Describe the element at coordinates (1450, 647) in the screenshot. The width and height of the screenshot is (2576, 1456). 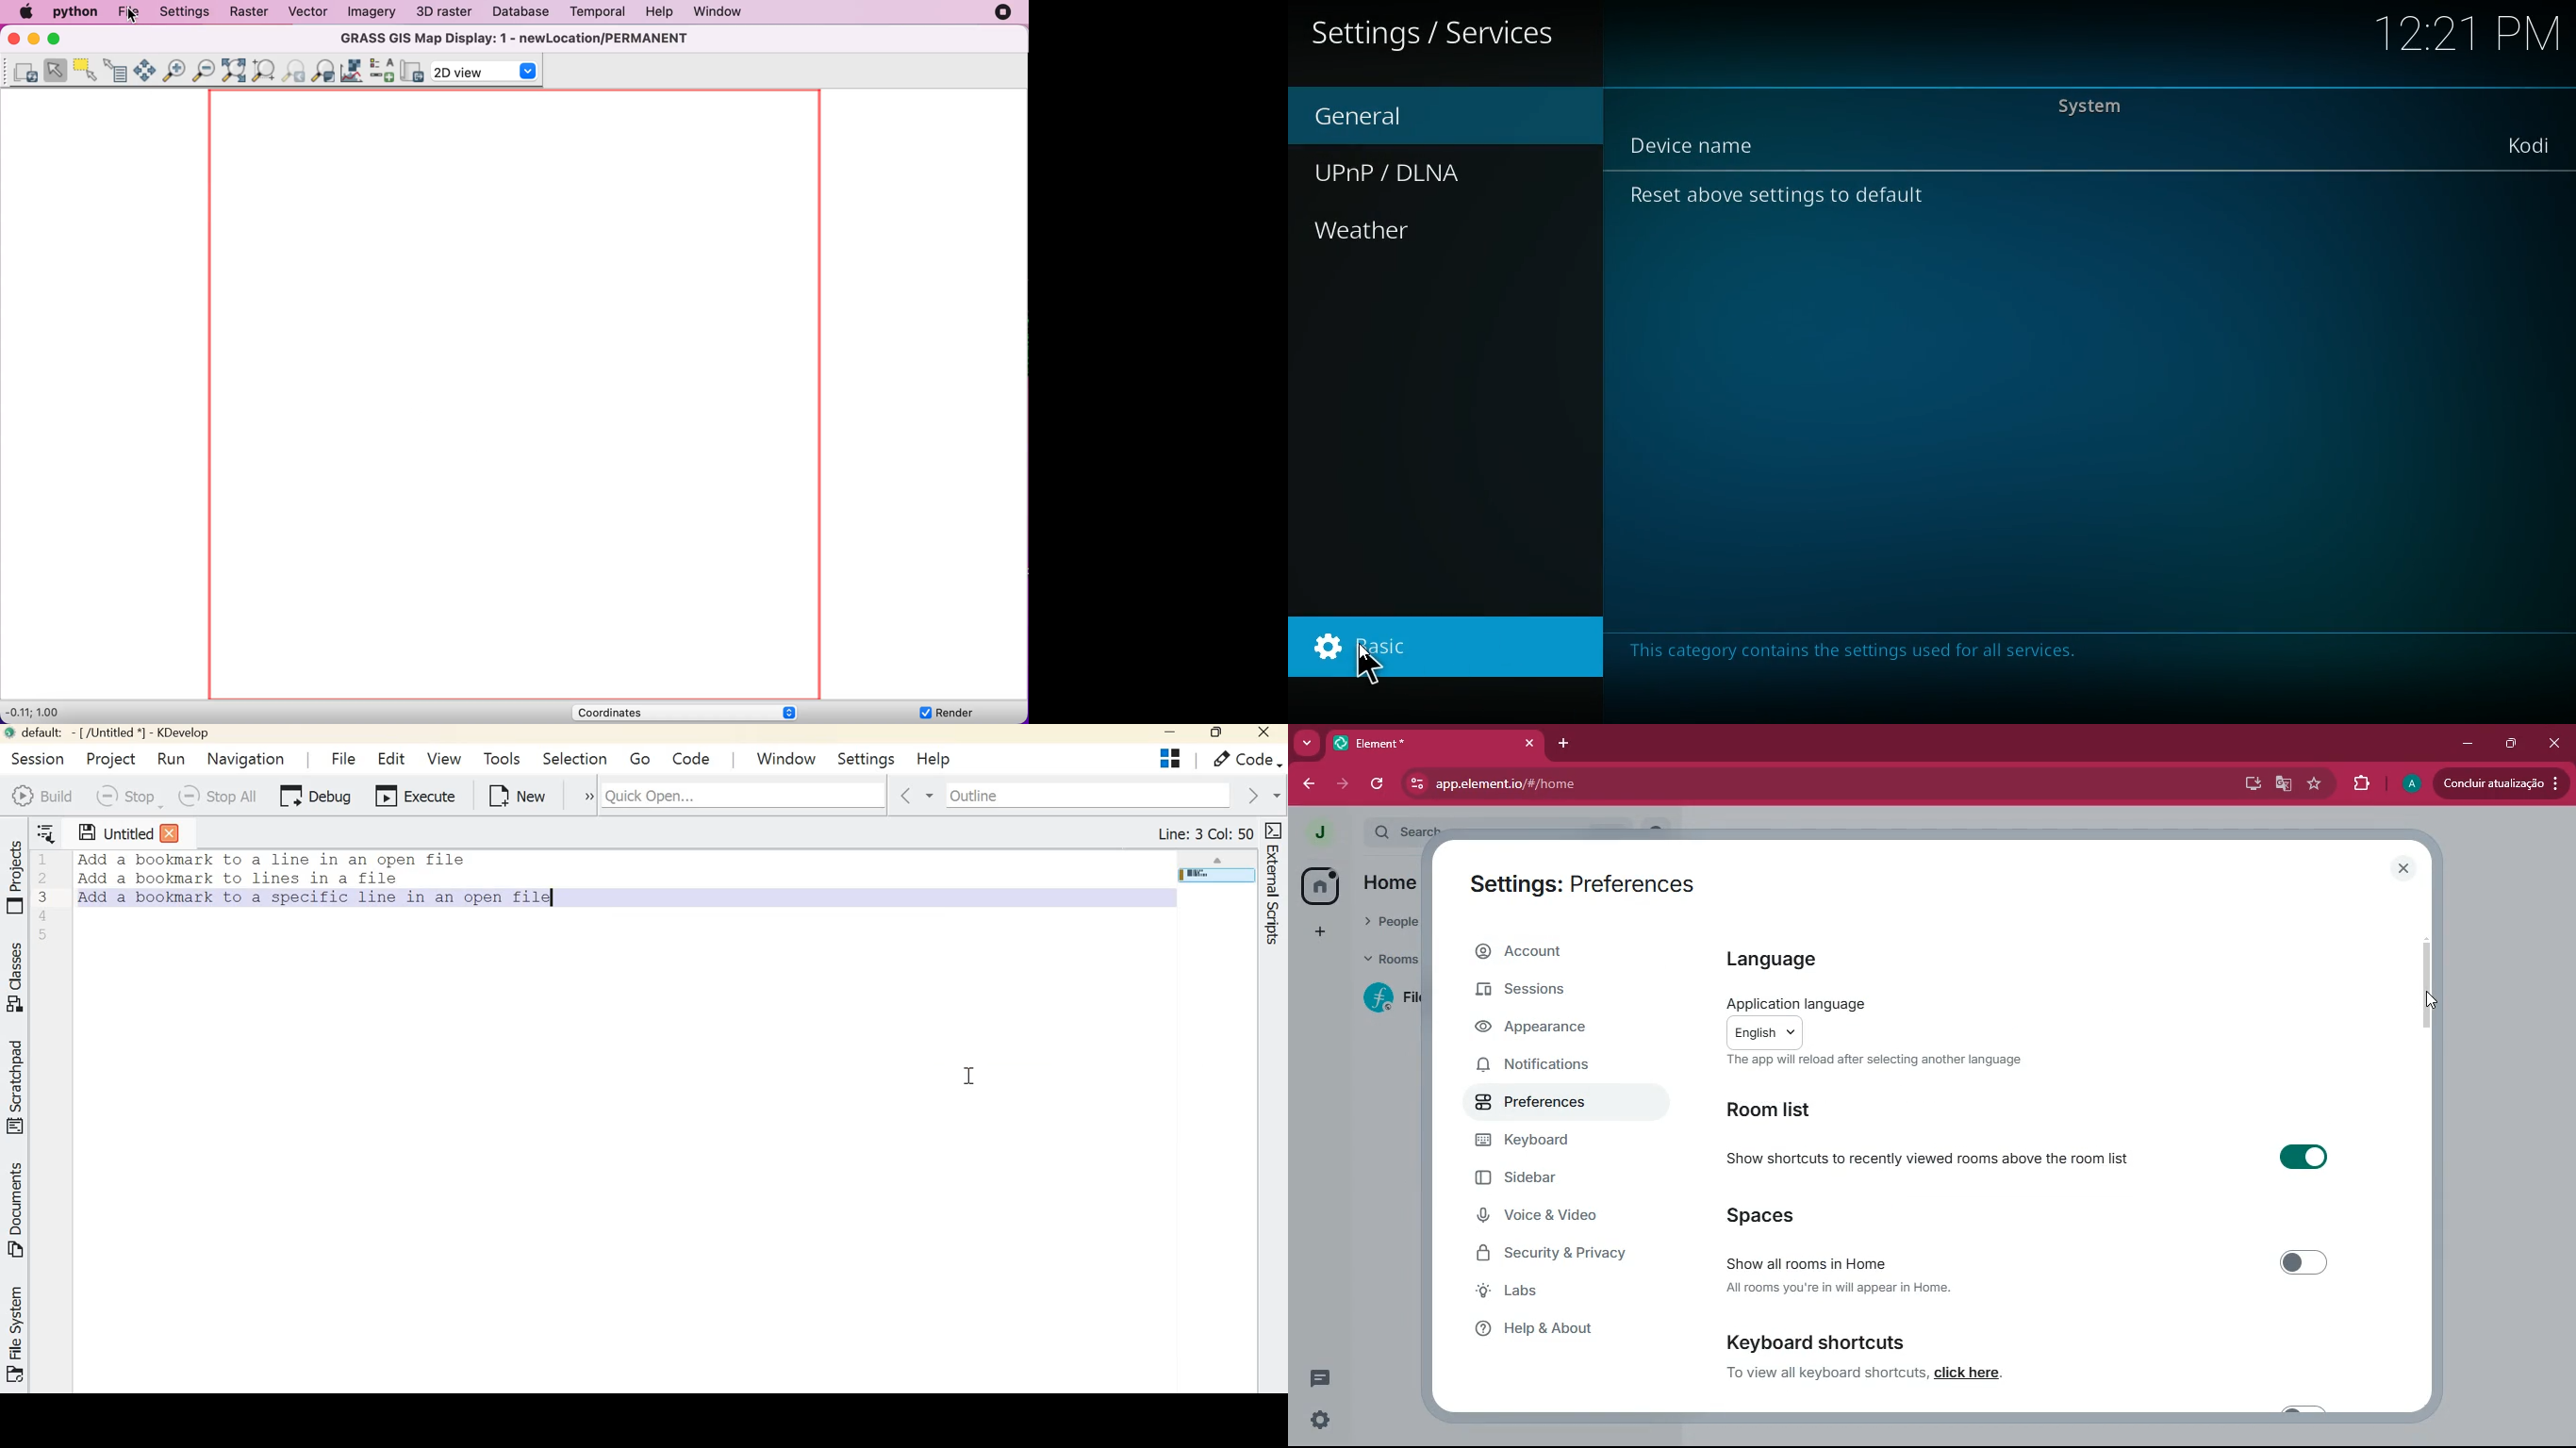
I see `settings` at that location.